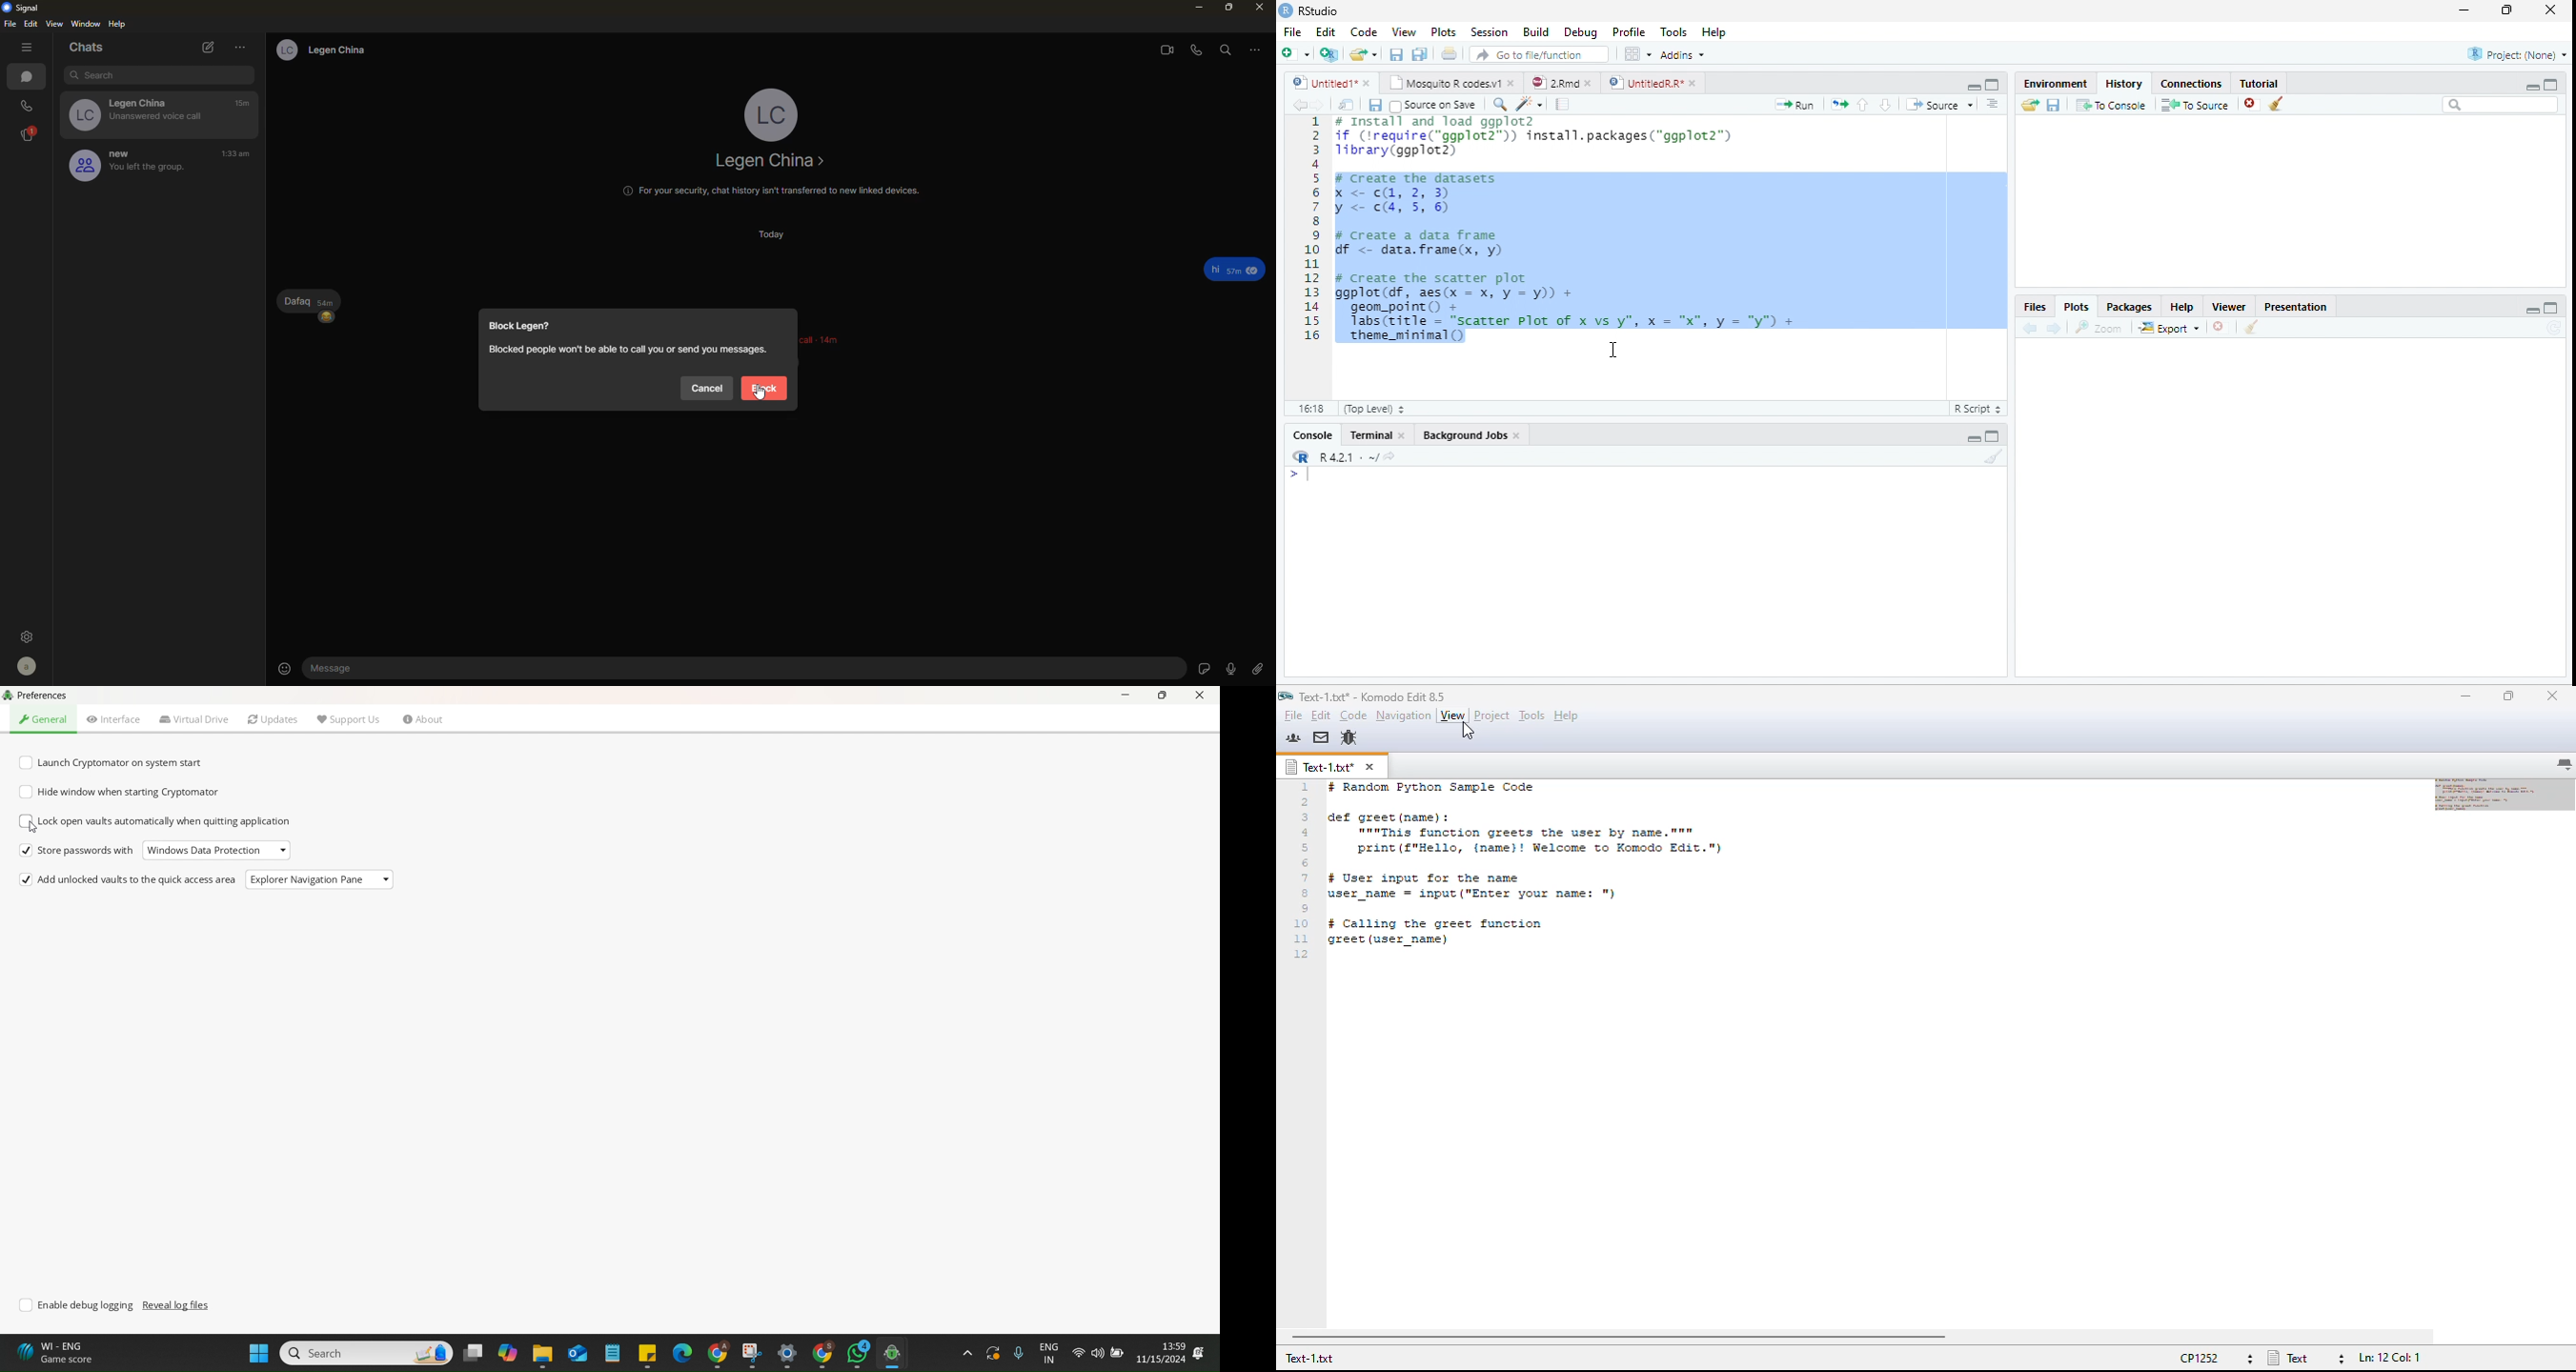  What do you see at coordinates (1993, 435) in the screenshot?
I see `Maximize` at bounding box center [1993, 435].